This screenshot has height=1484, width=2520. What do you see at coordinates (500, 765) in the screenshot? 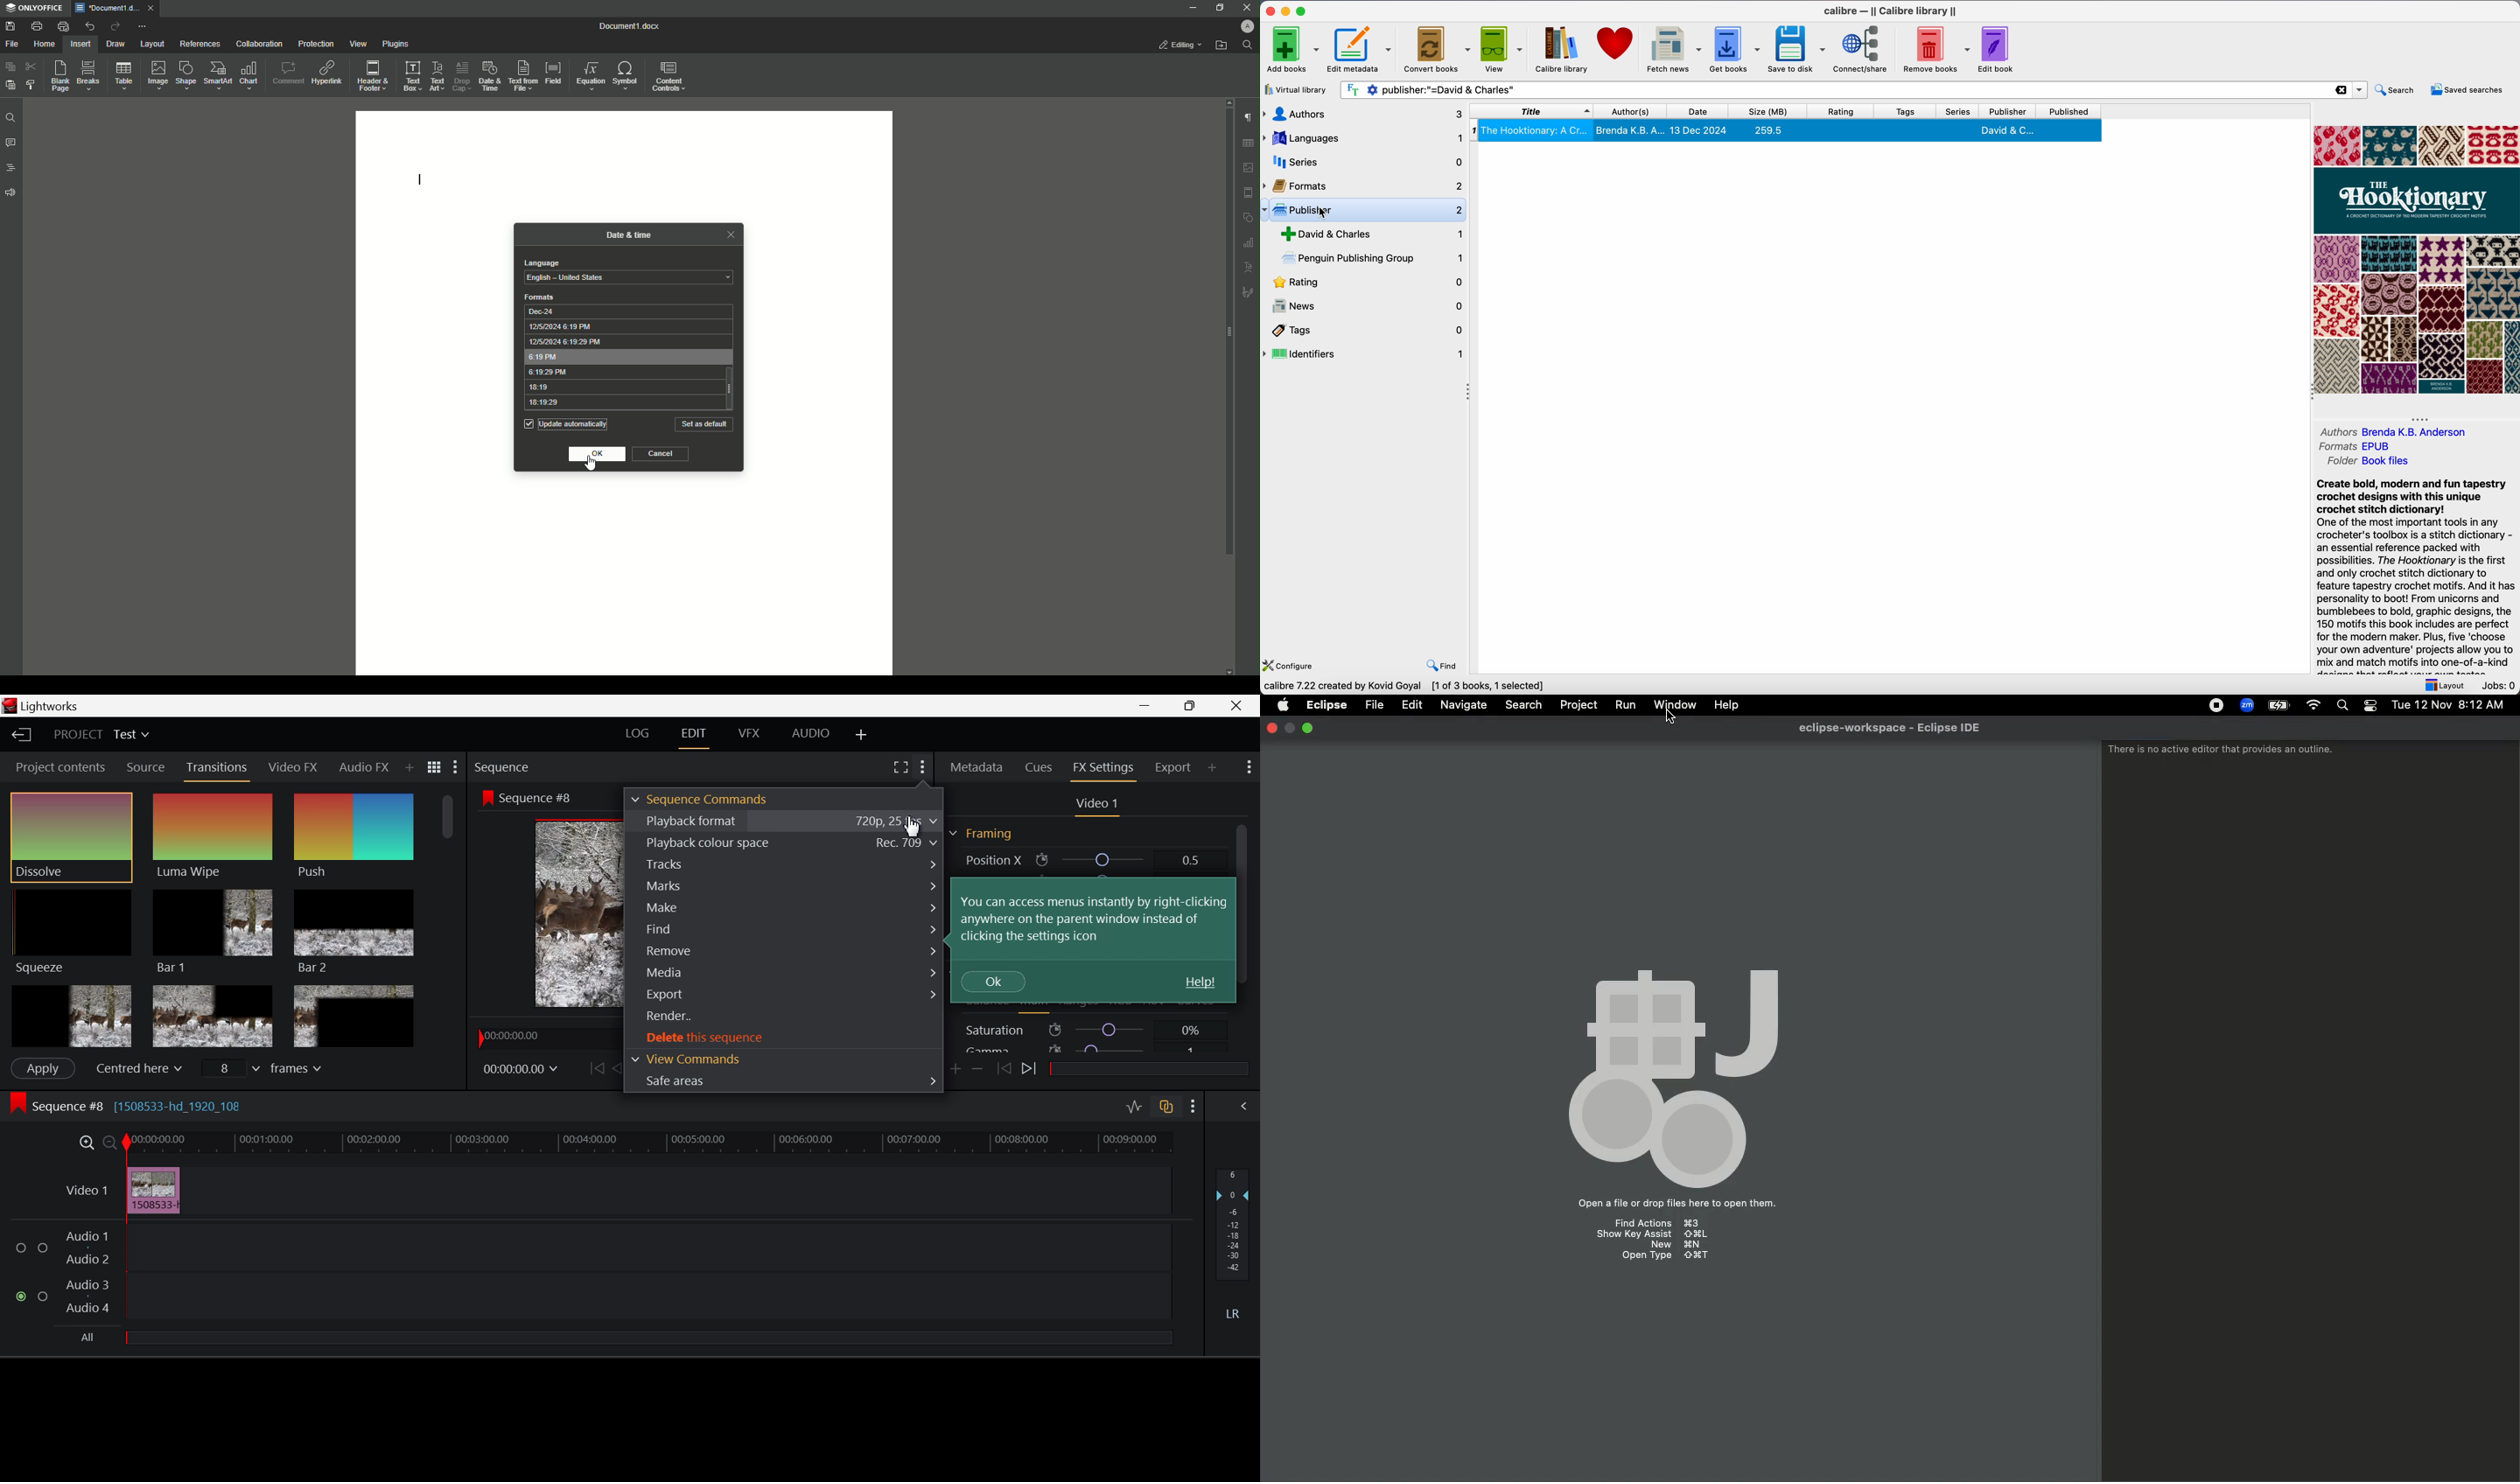
I see `Sequence Preview Section` at bounding box center [500, 765].